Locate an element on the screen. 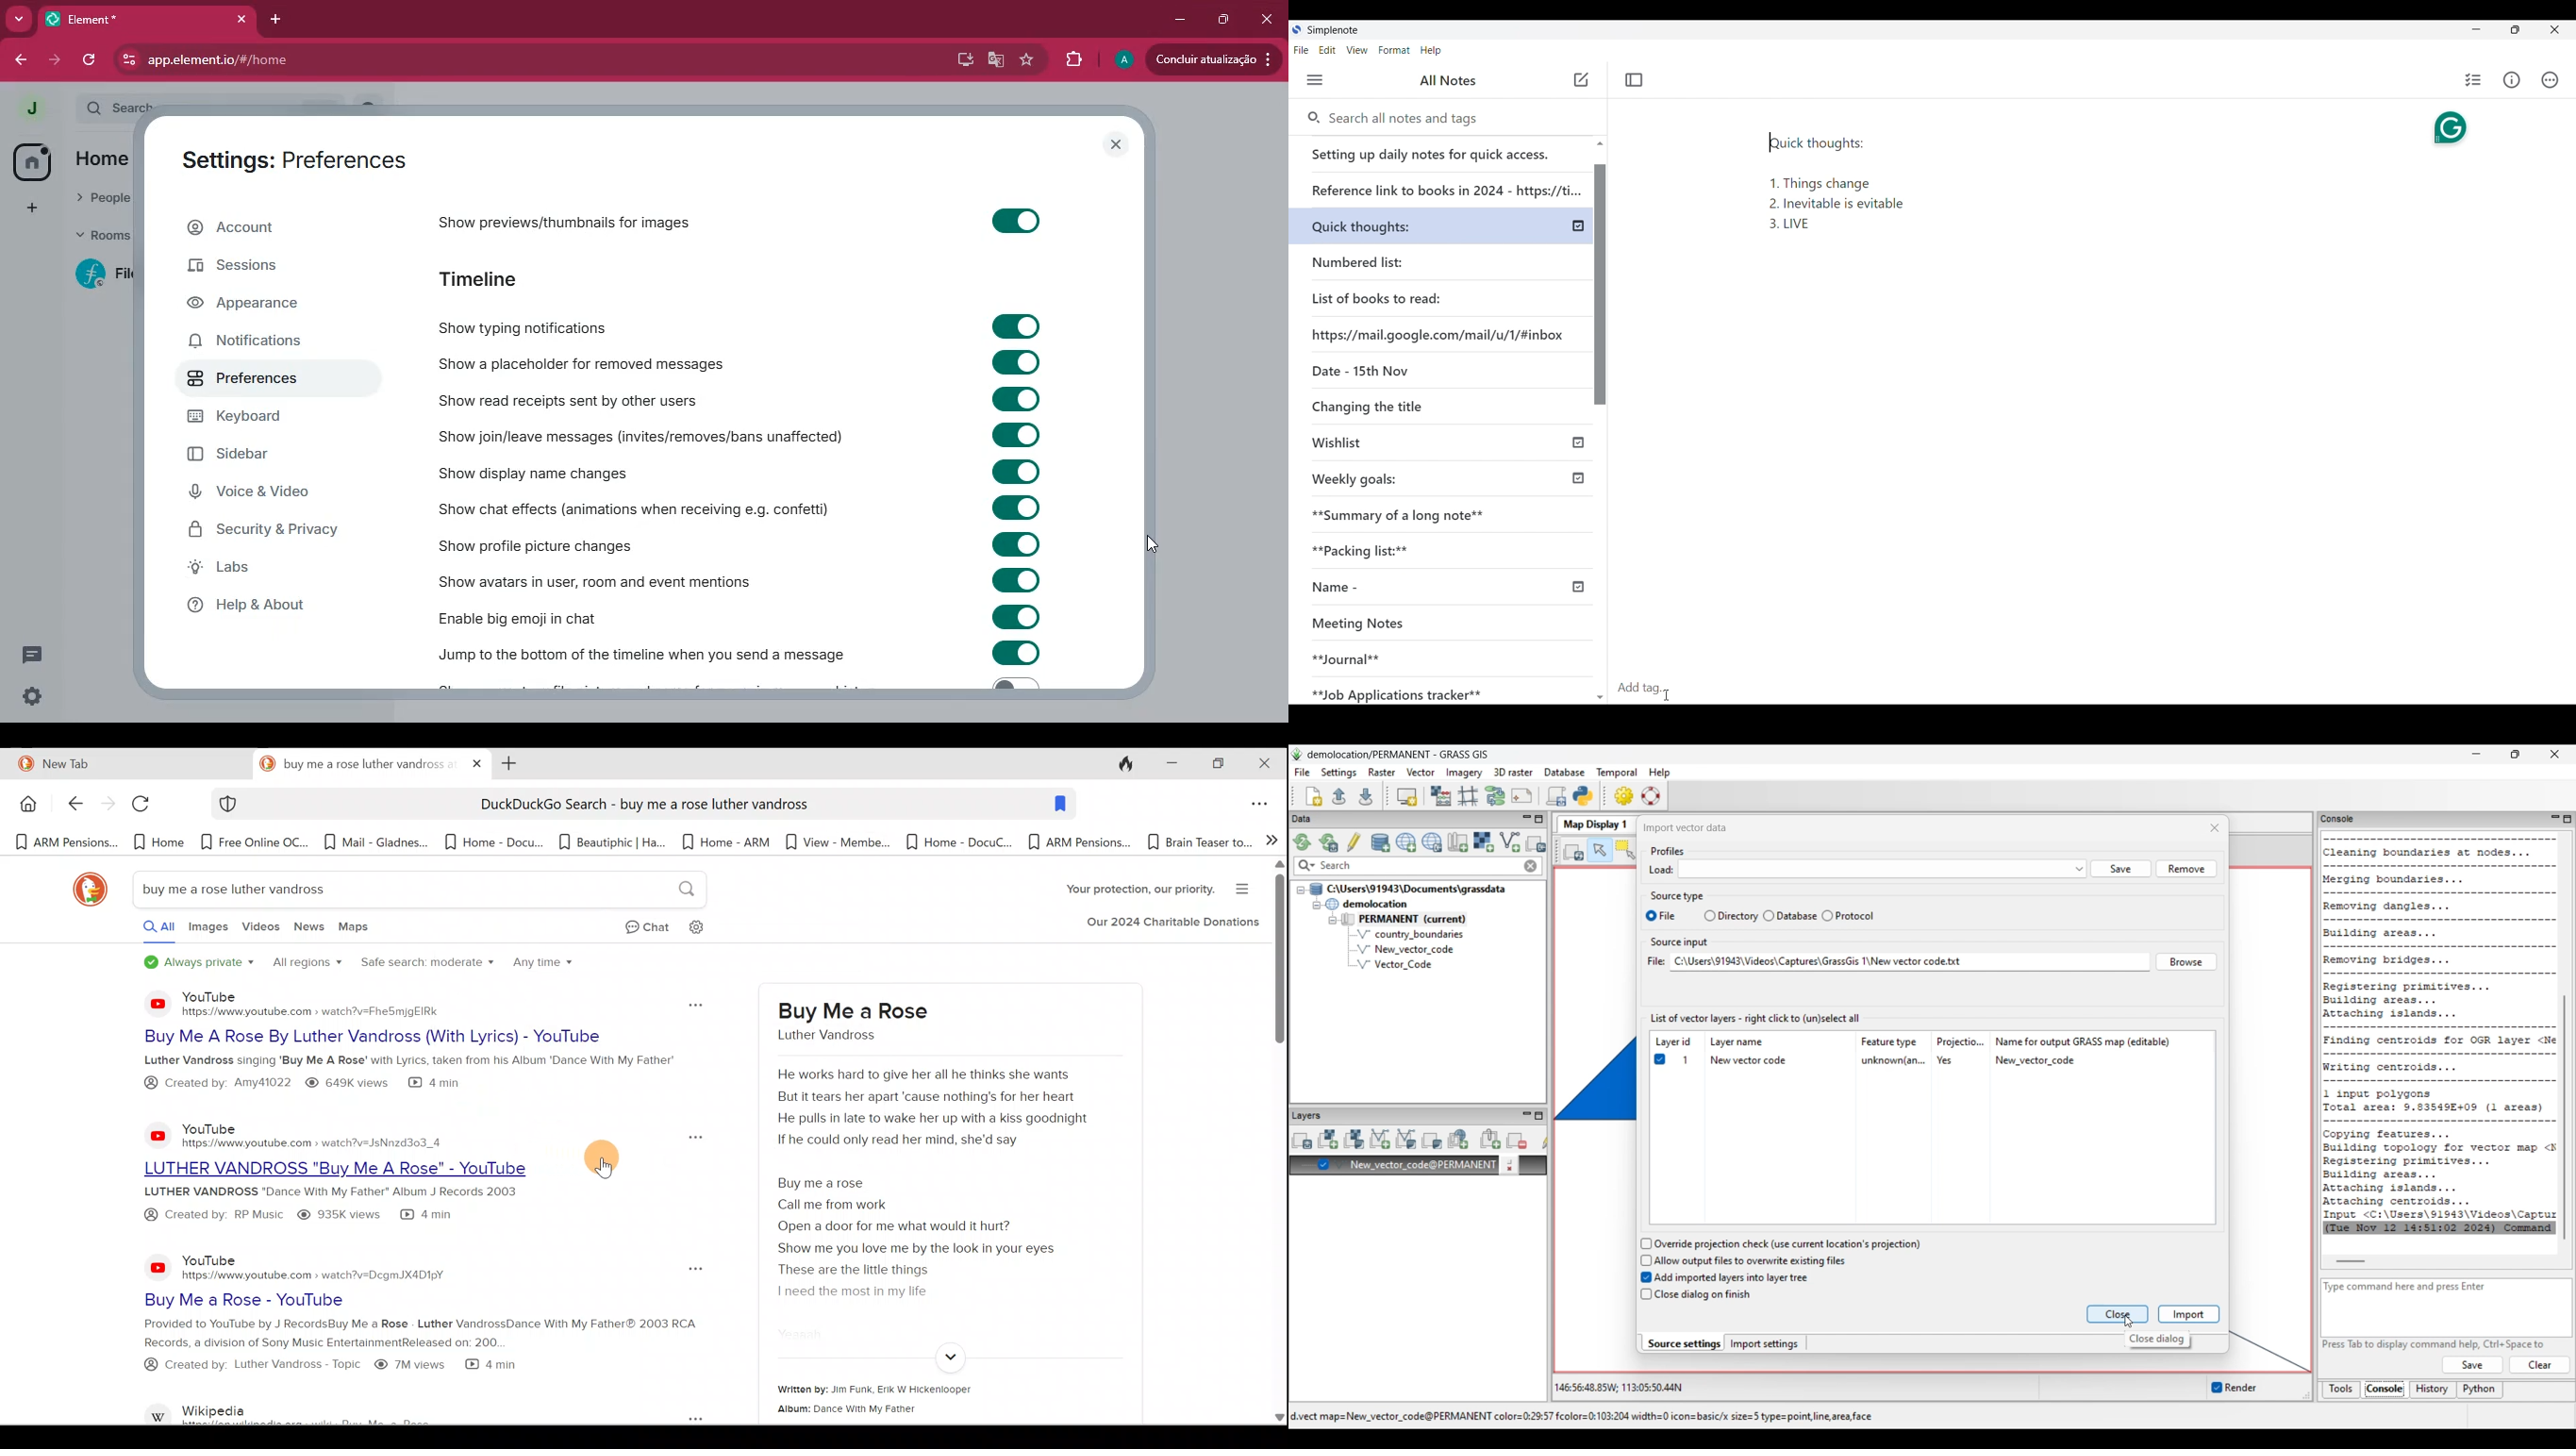 This screenshot has width=2576, height=1456. Cursor position unchanged is located at coordinates (1581, 81).